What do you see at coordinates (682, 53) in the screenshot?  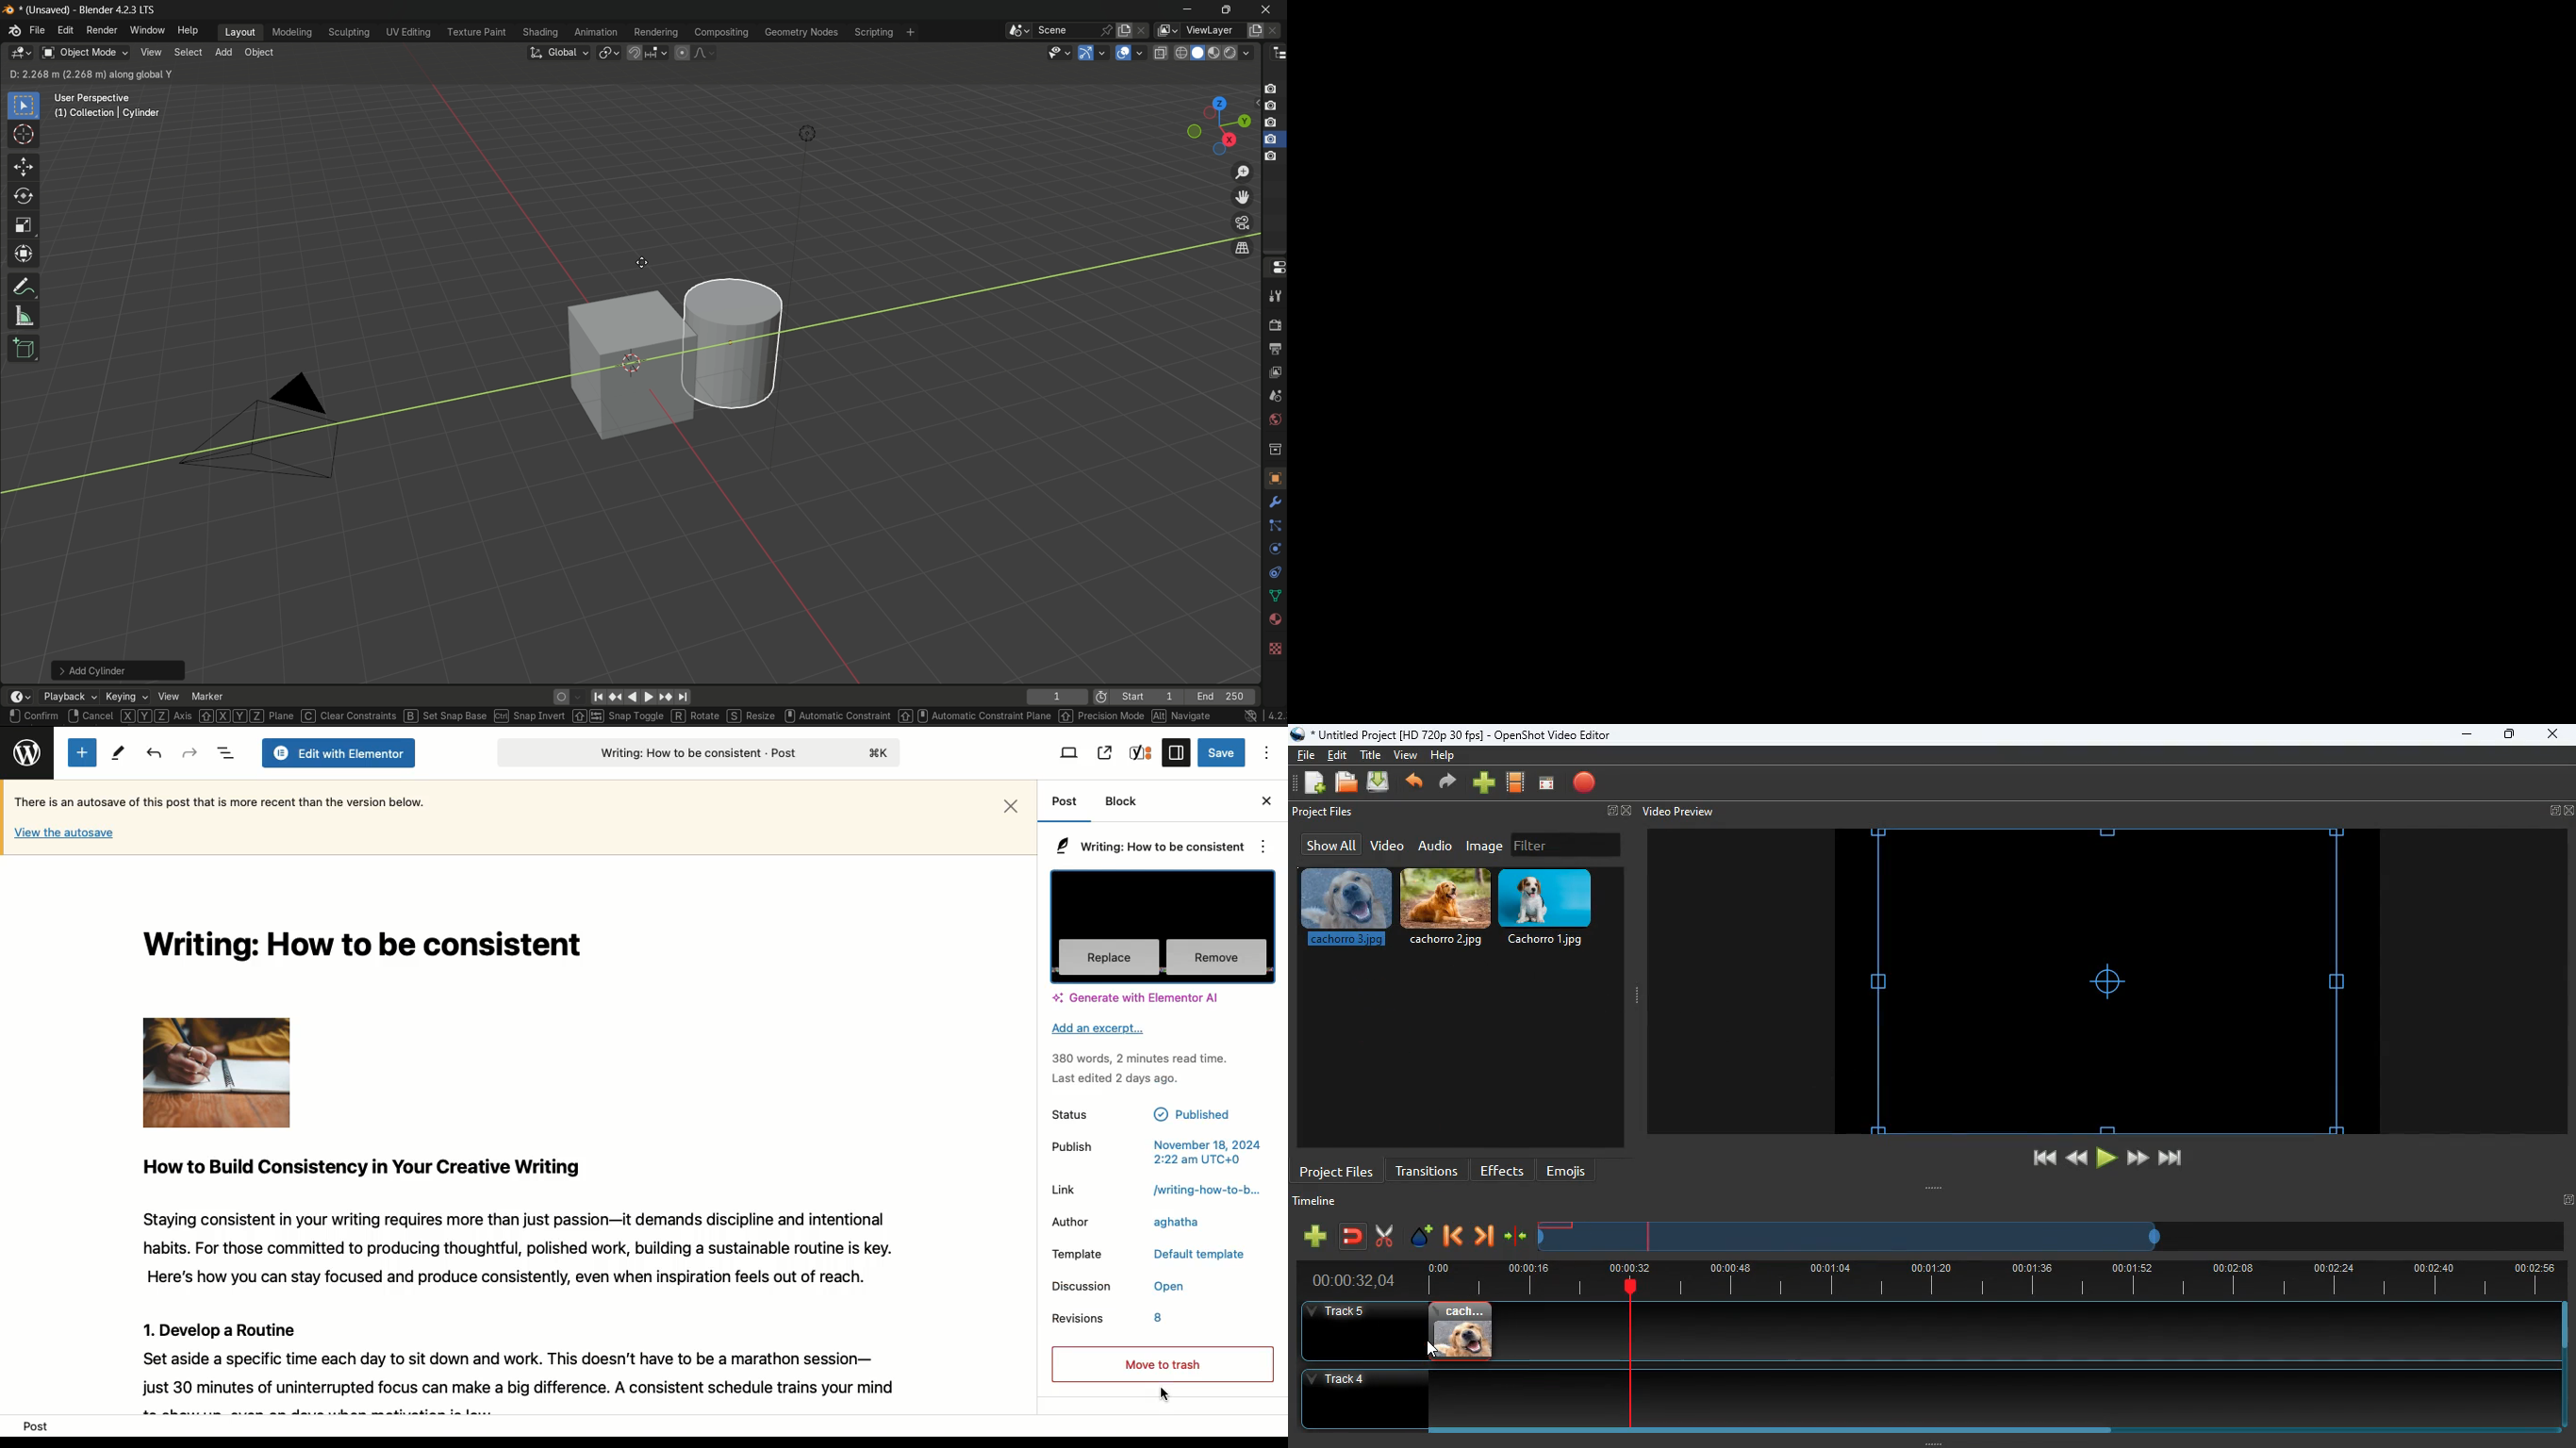 I see `proportional editing object` at bounding box center [682, 53].